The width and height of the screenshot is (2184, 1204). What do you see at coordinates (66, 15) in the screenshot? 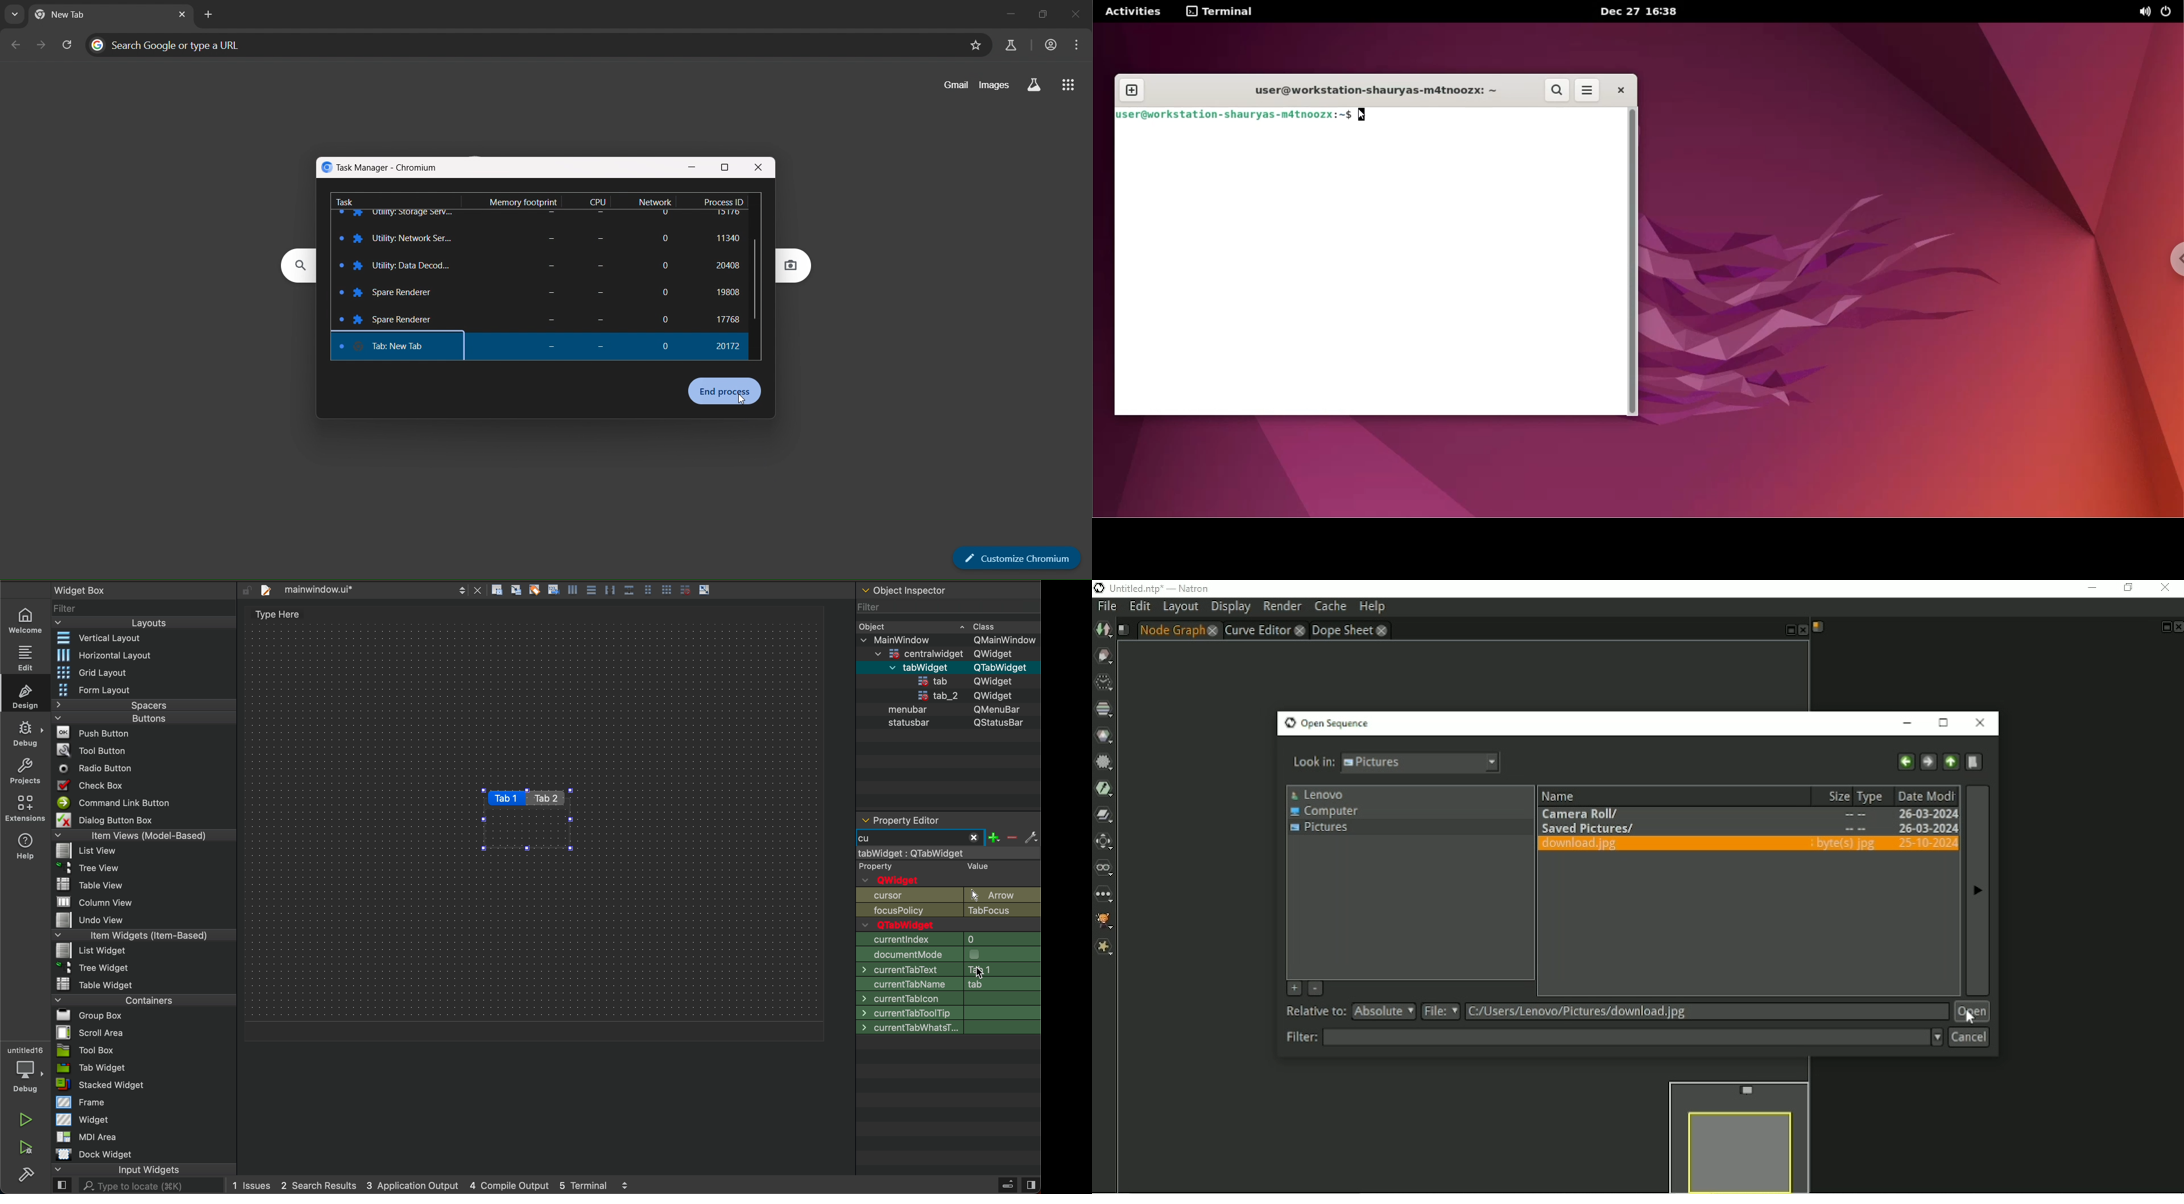
I see `current tab` at bounding box center [66, 15].